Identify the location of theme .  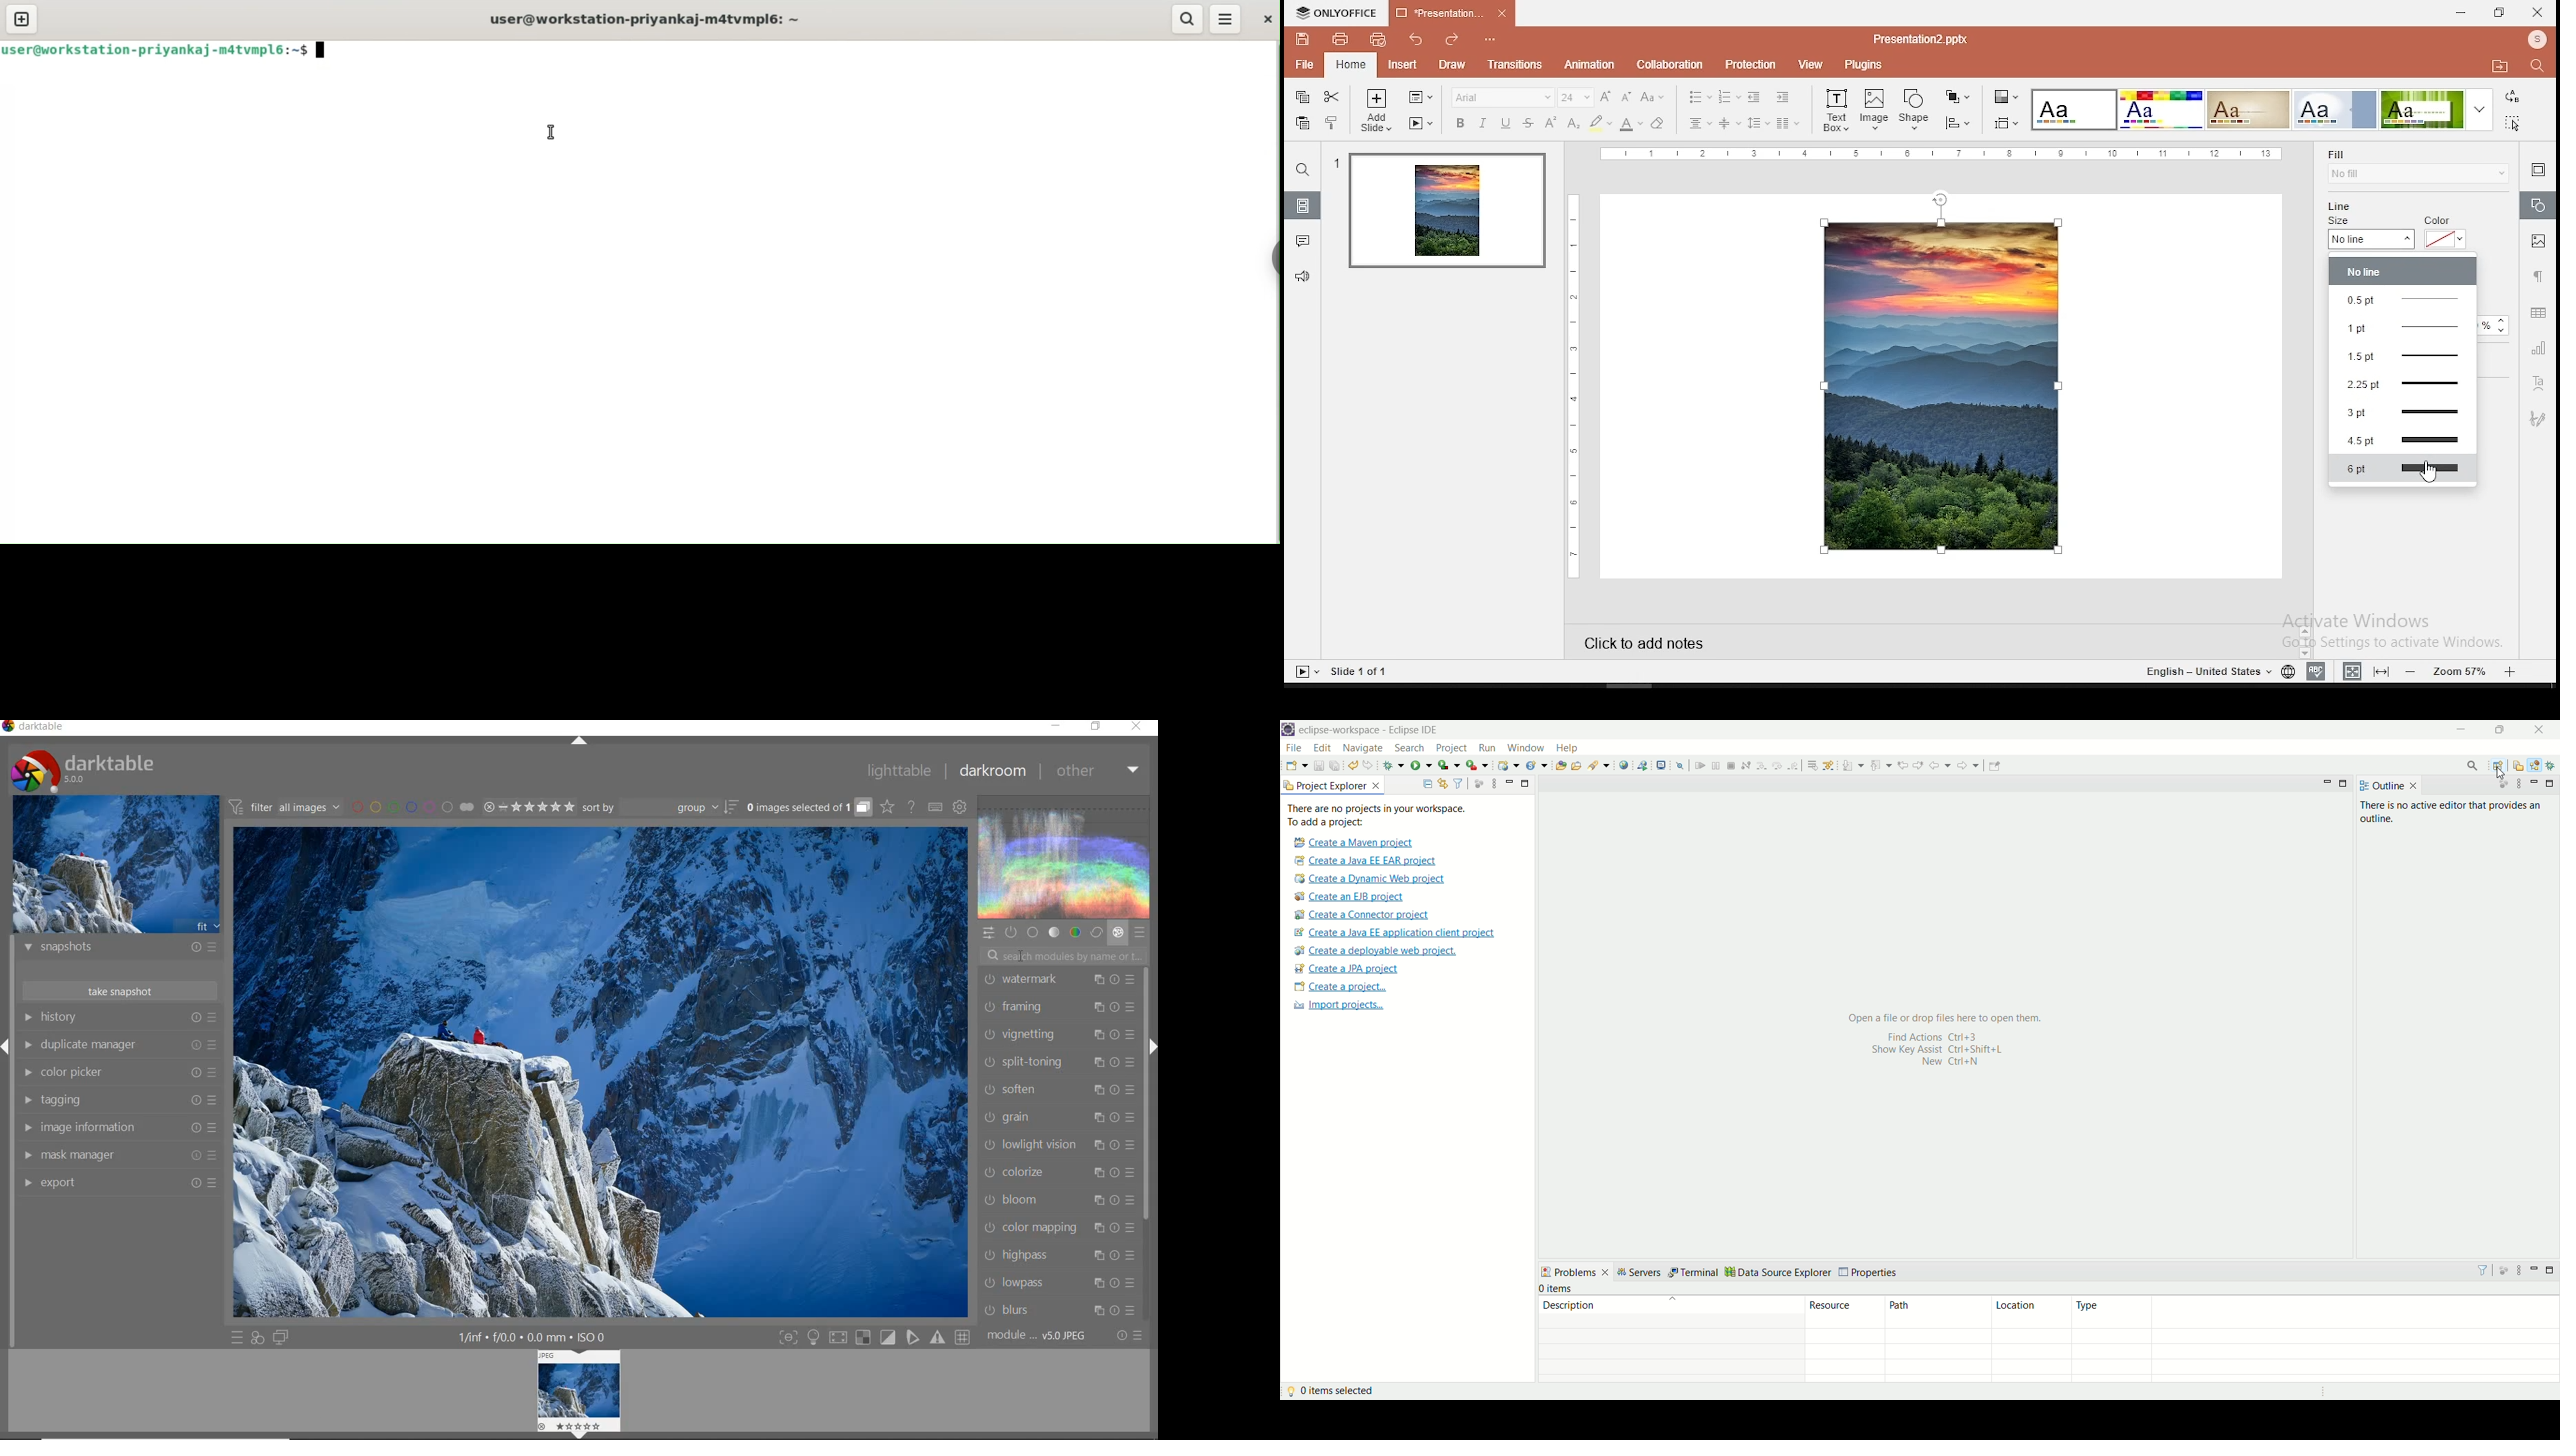
(2336, 109).